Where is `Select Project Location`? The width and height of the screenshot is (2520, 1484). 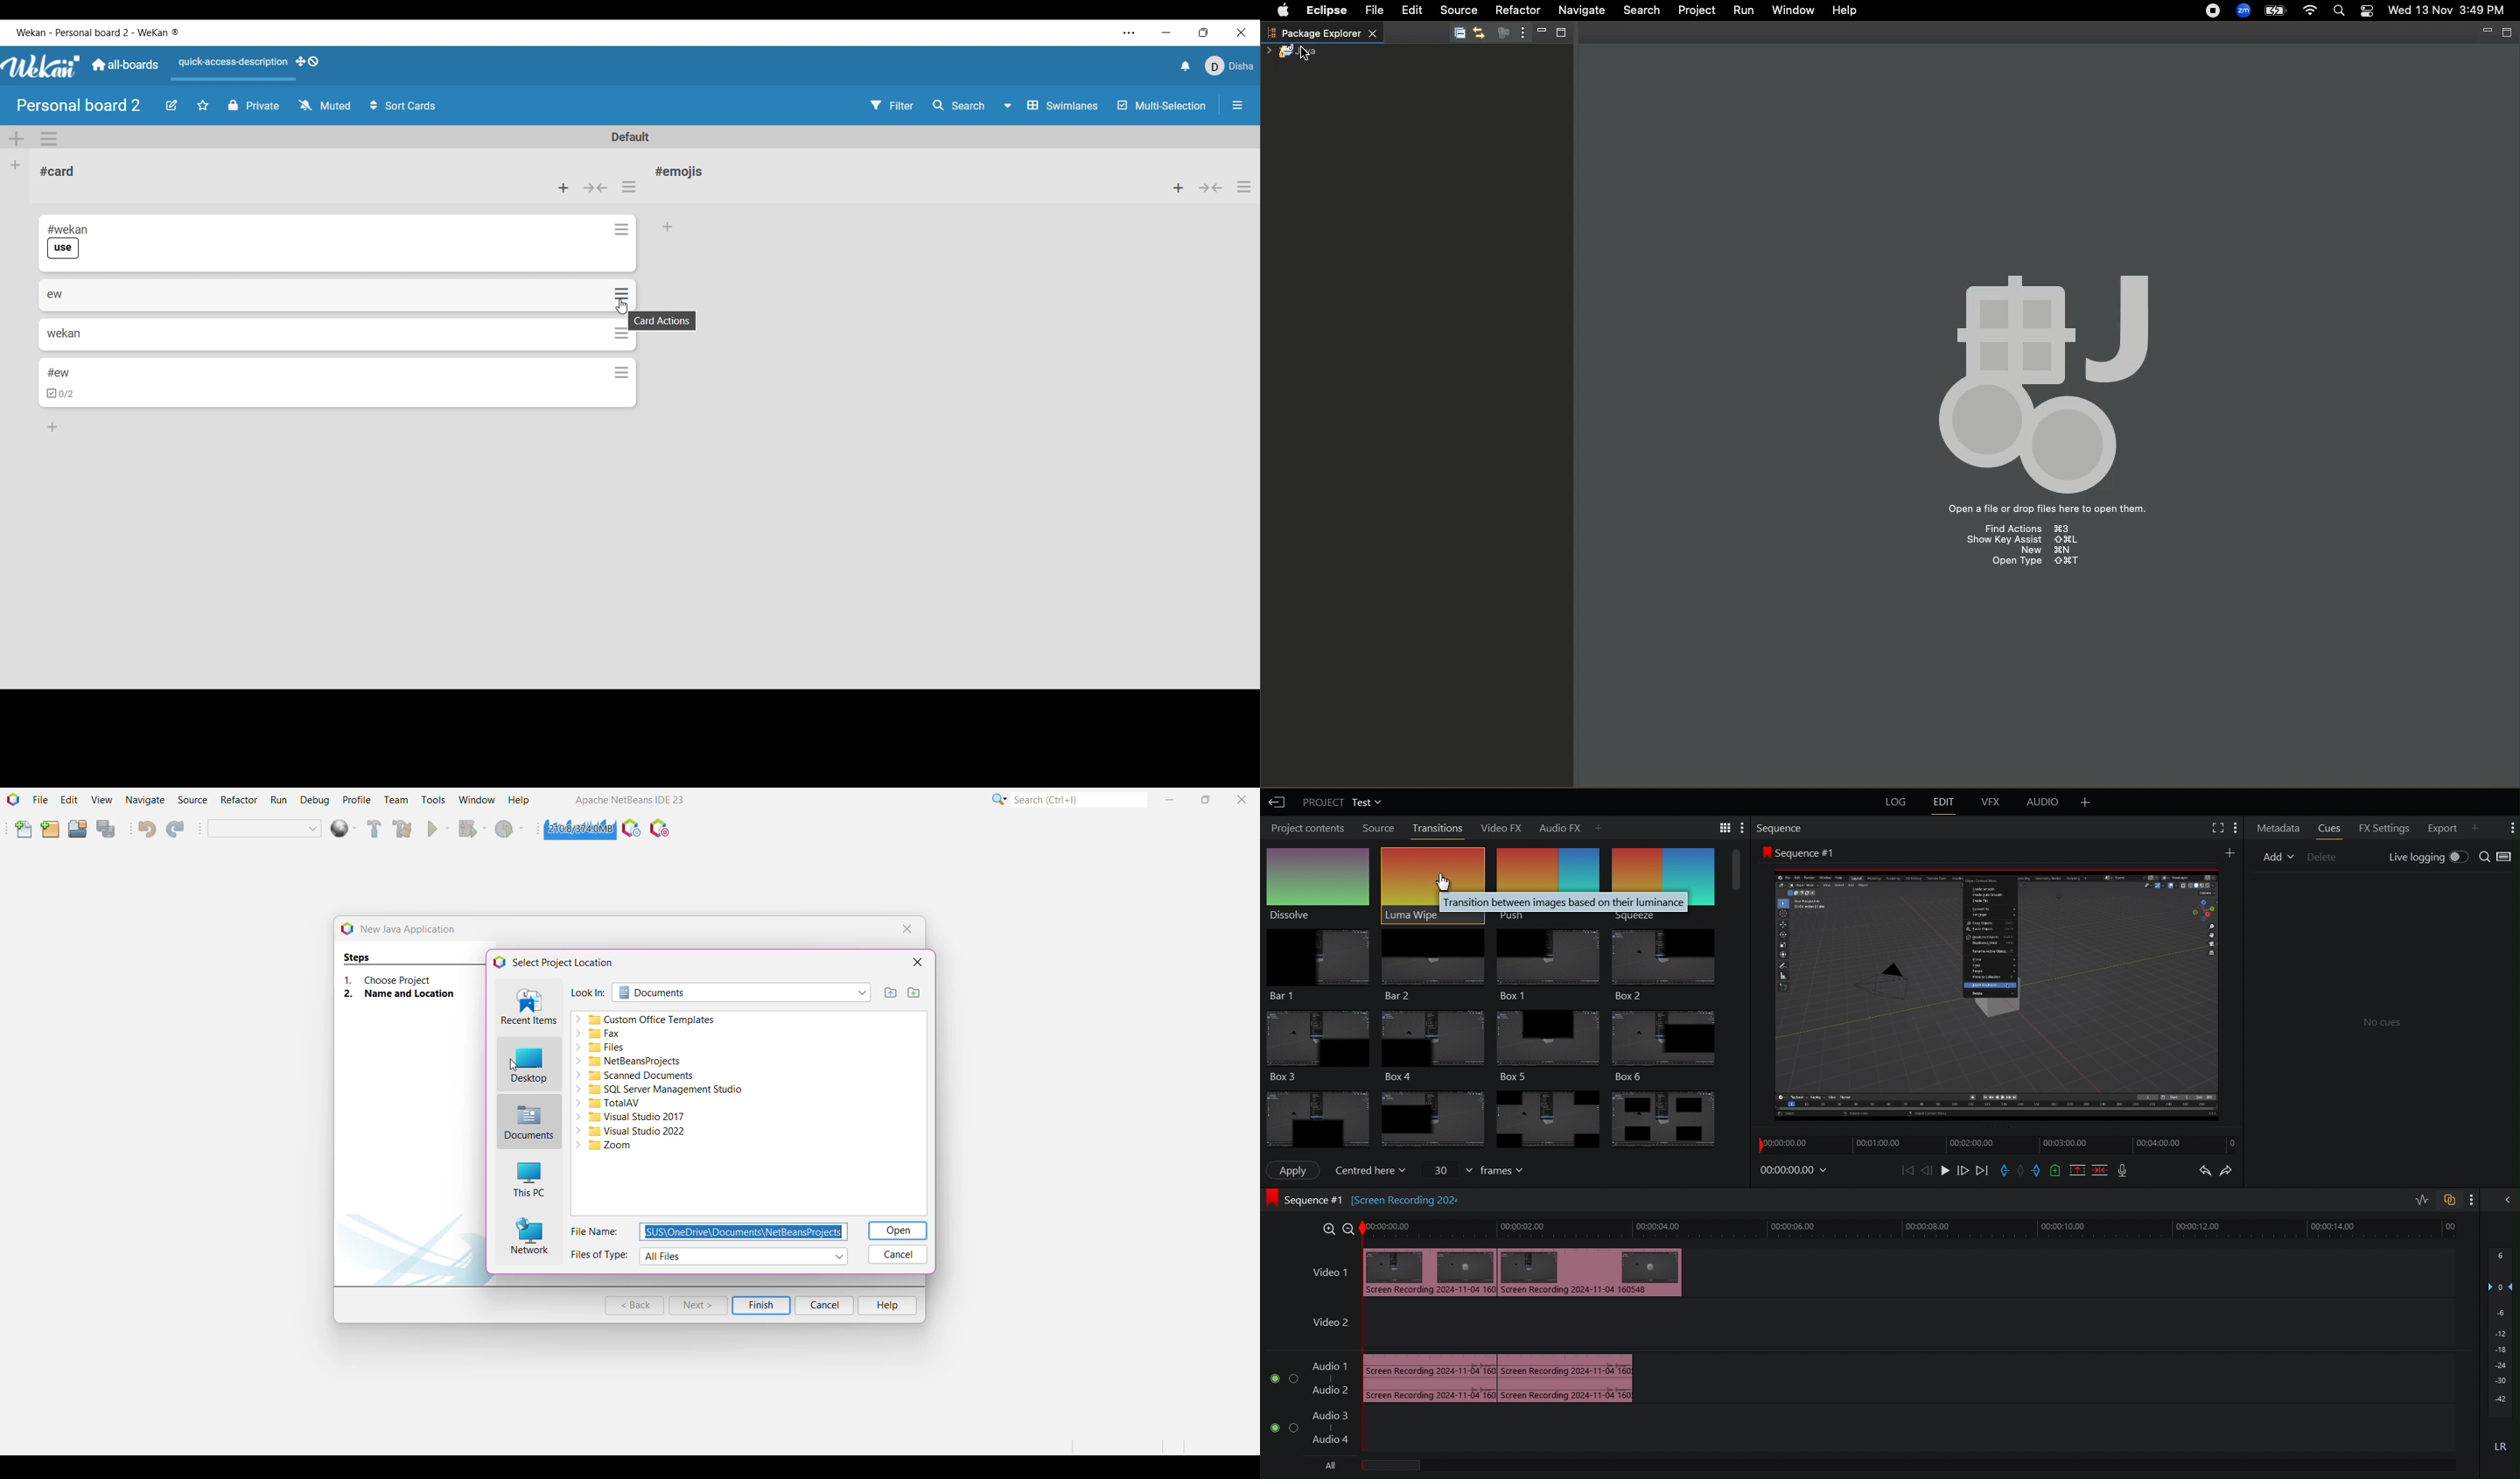 Select Project Location is located at coordinates (560, 962).